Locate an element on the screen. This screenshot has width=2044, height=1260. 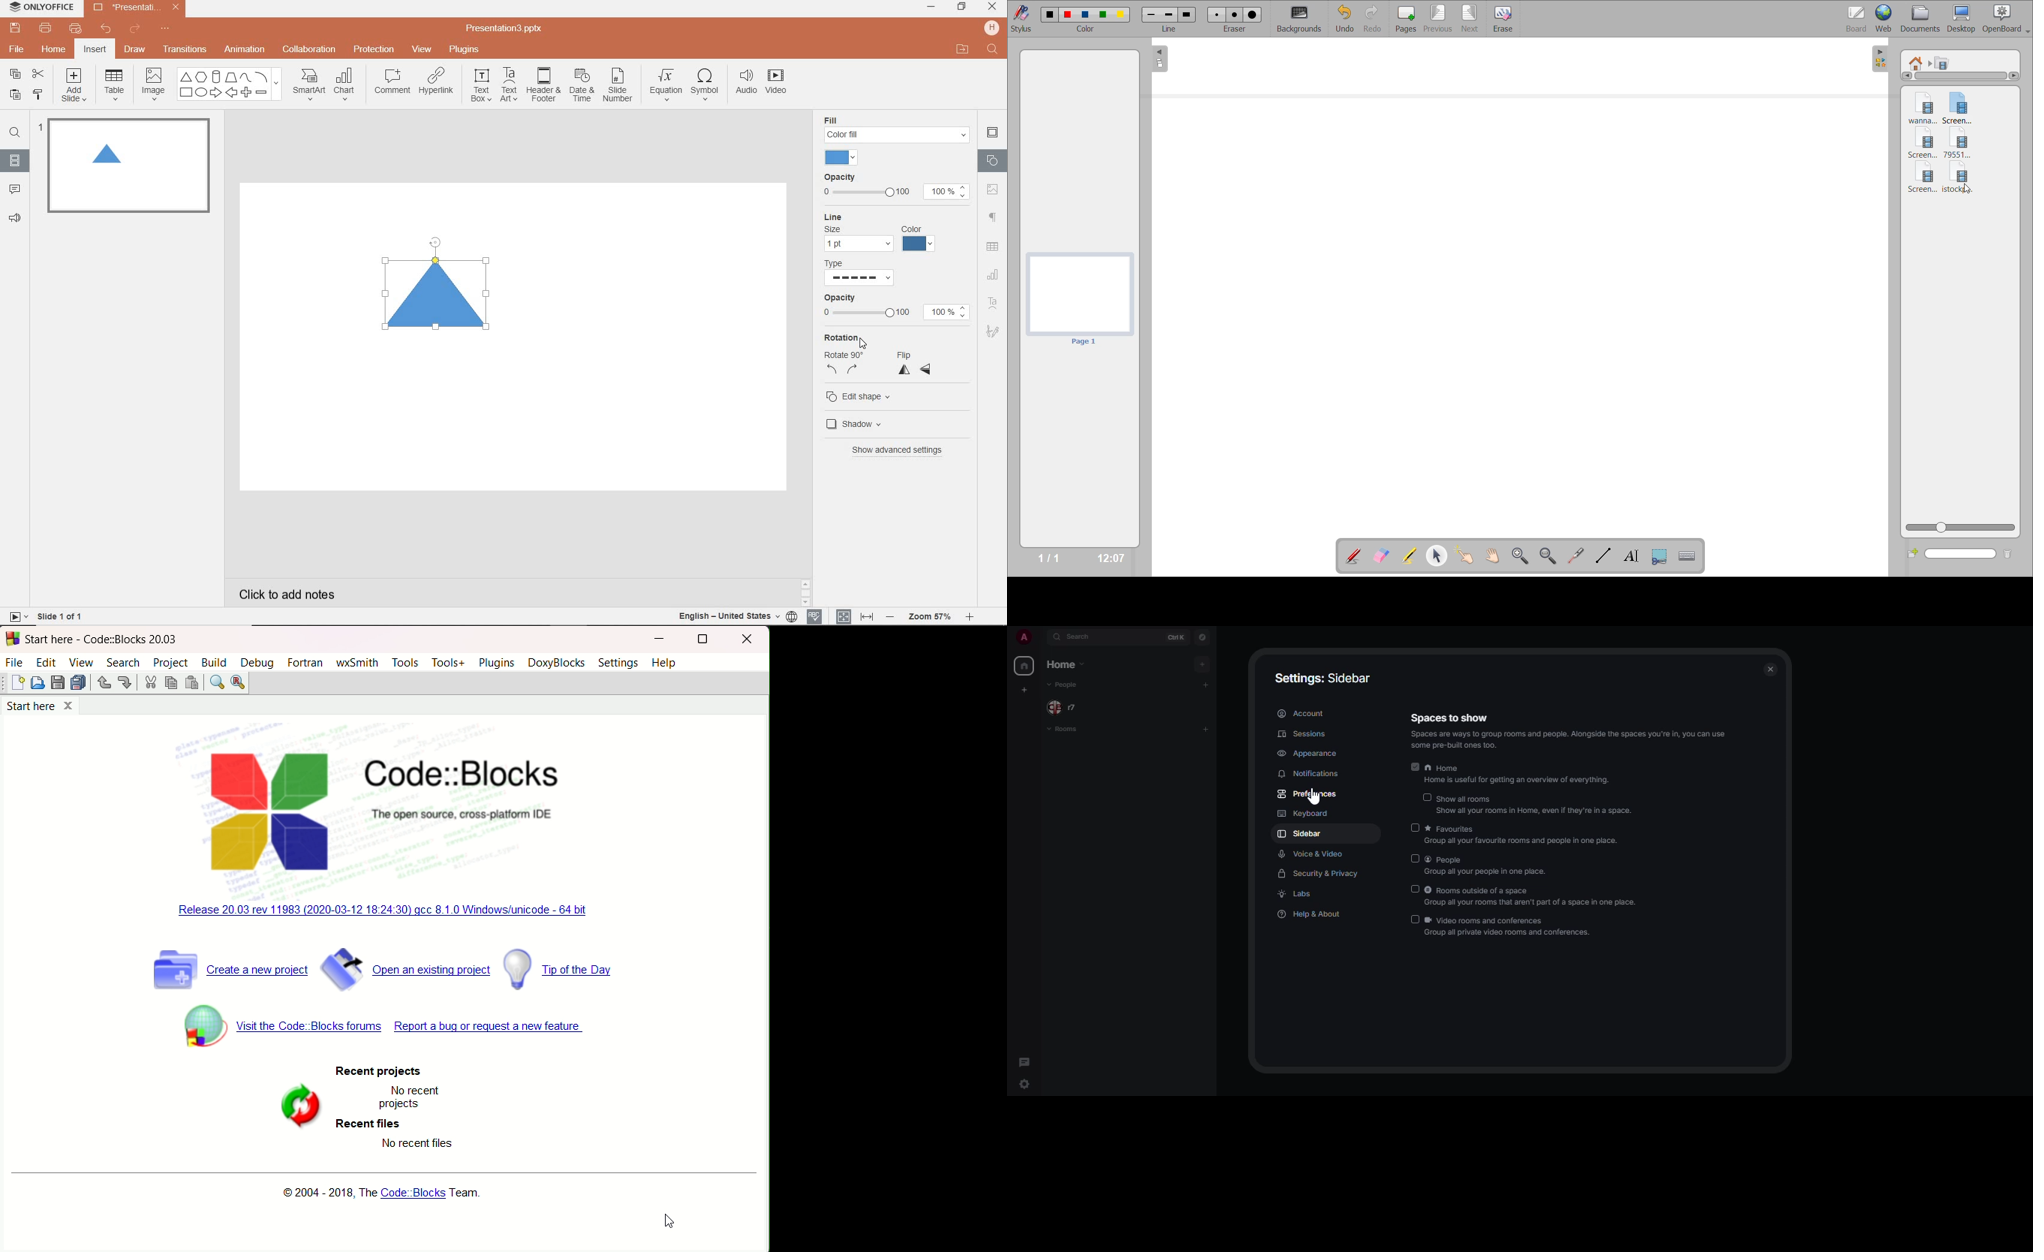
close is located at coordinates (748, 639).